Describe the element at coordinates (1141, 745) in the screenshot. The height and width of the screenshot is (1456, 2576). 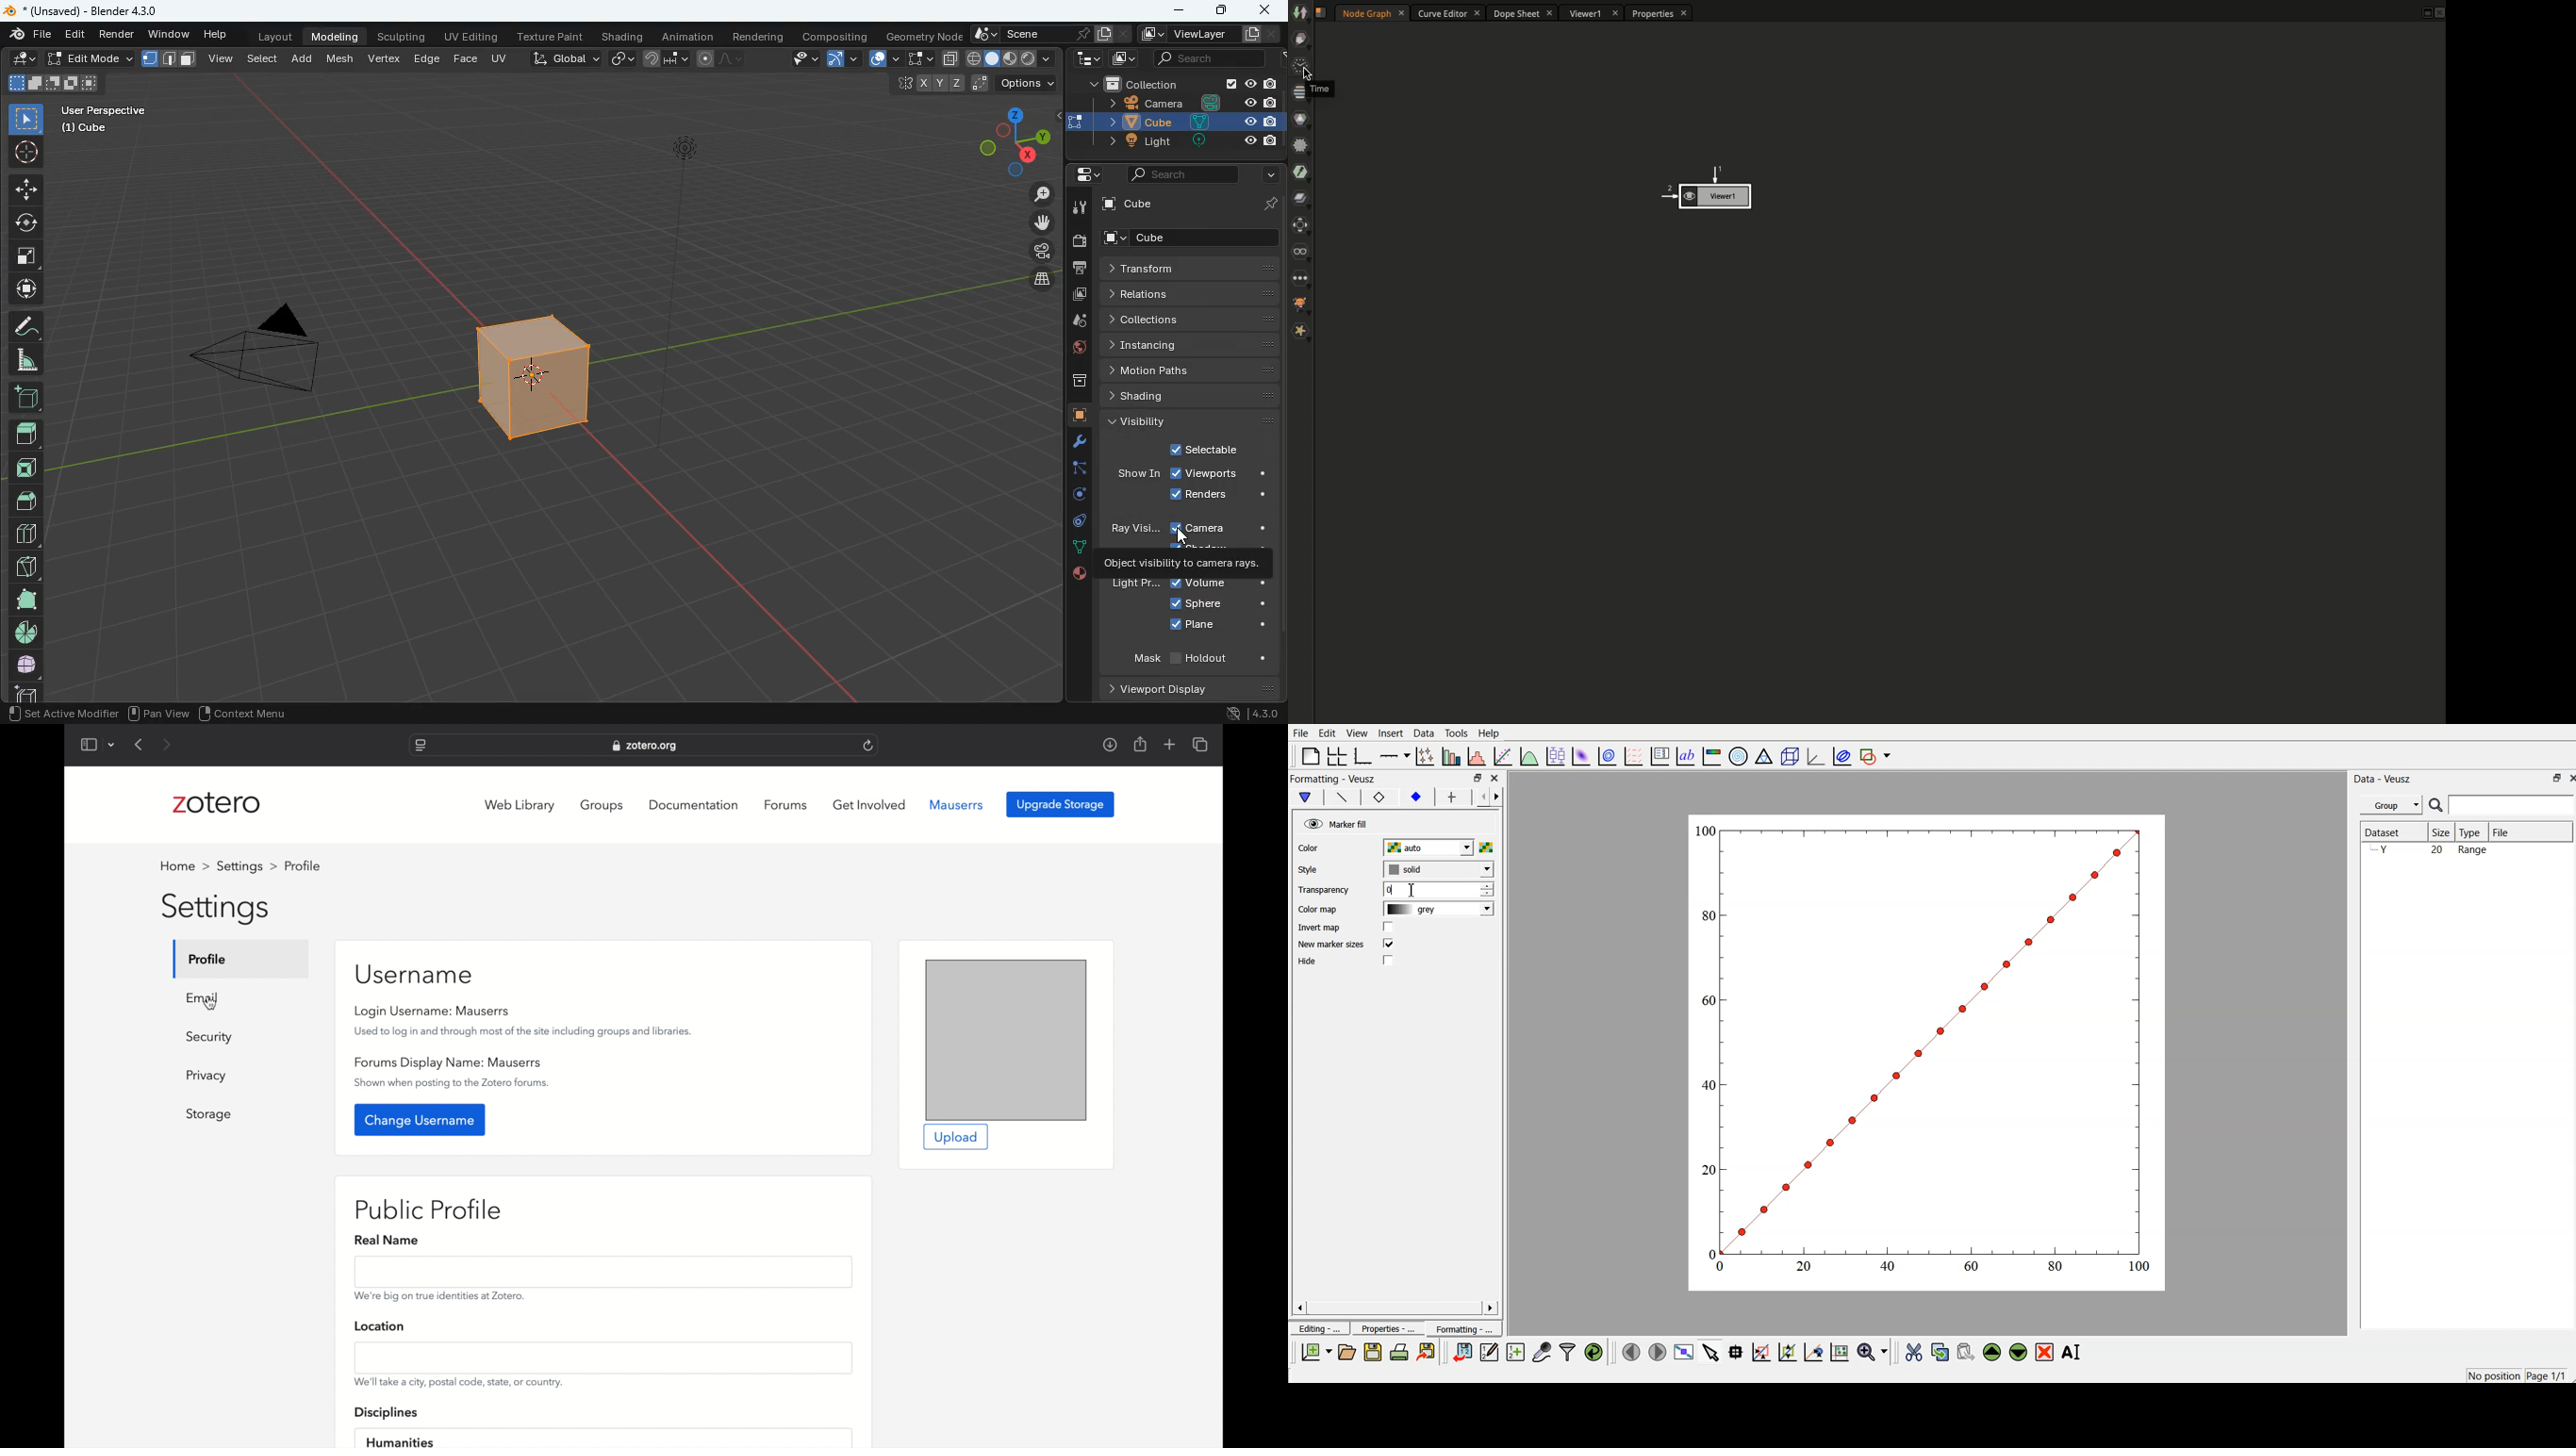
I see `share` at that location.